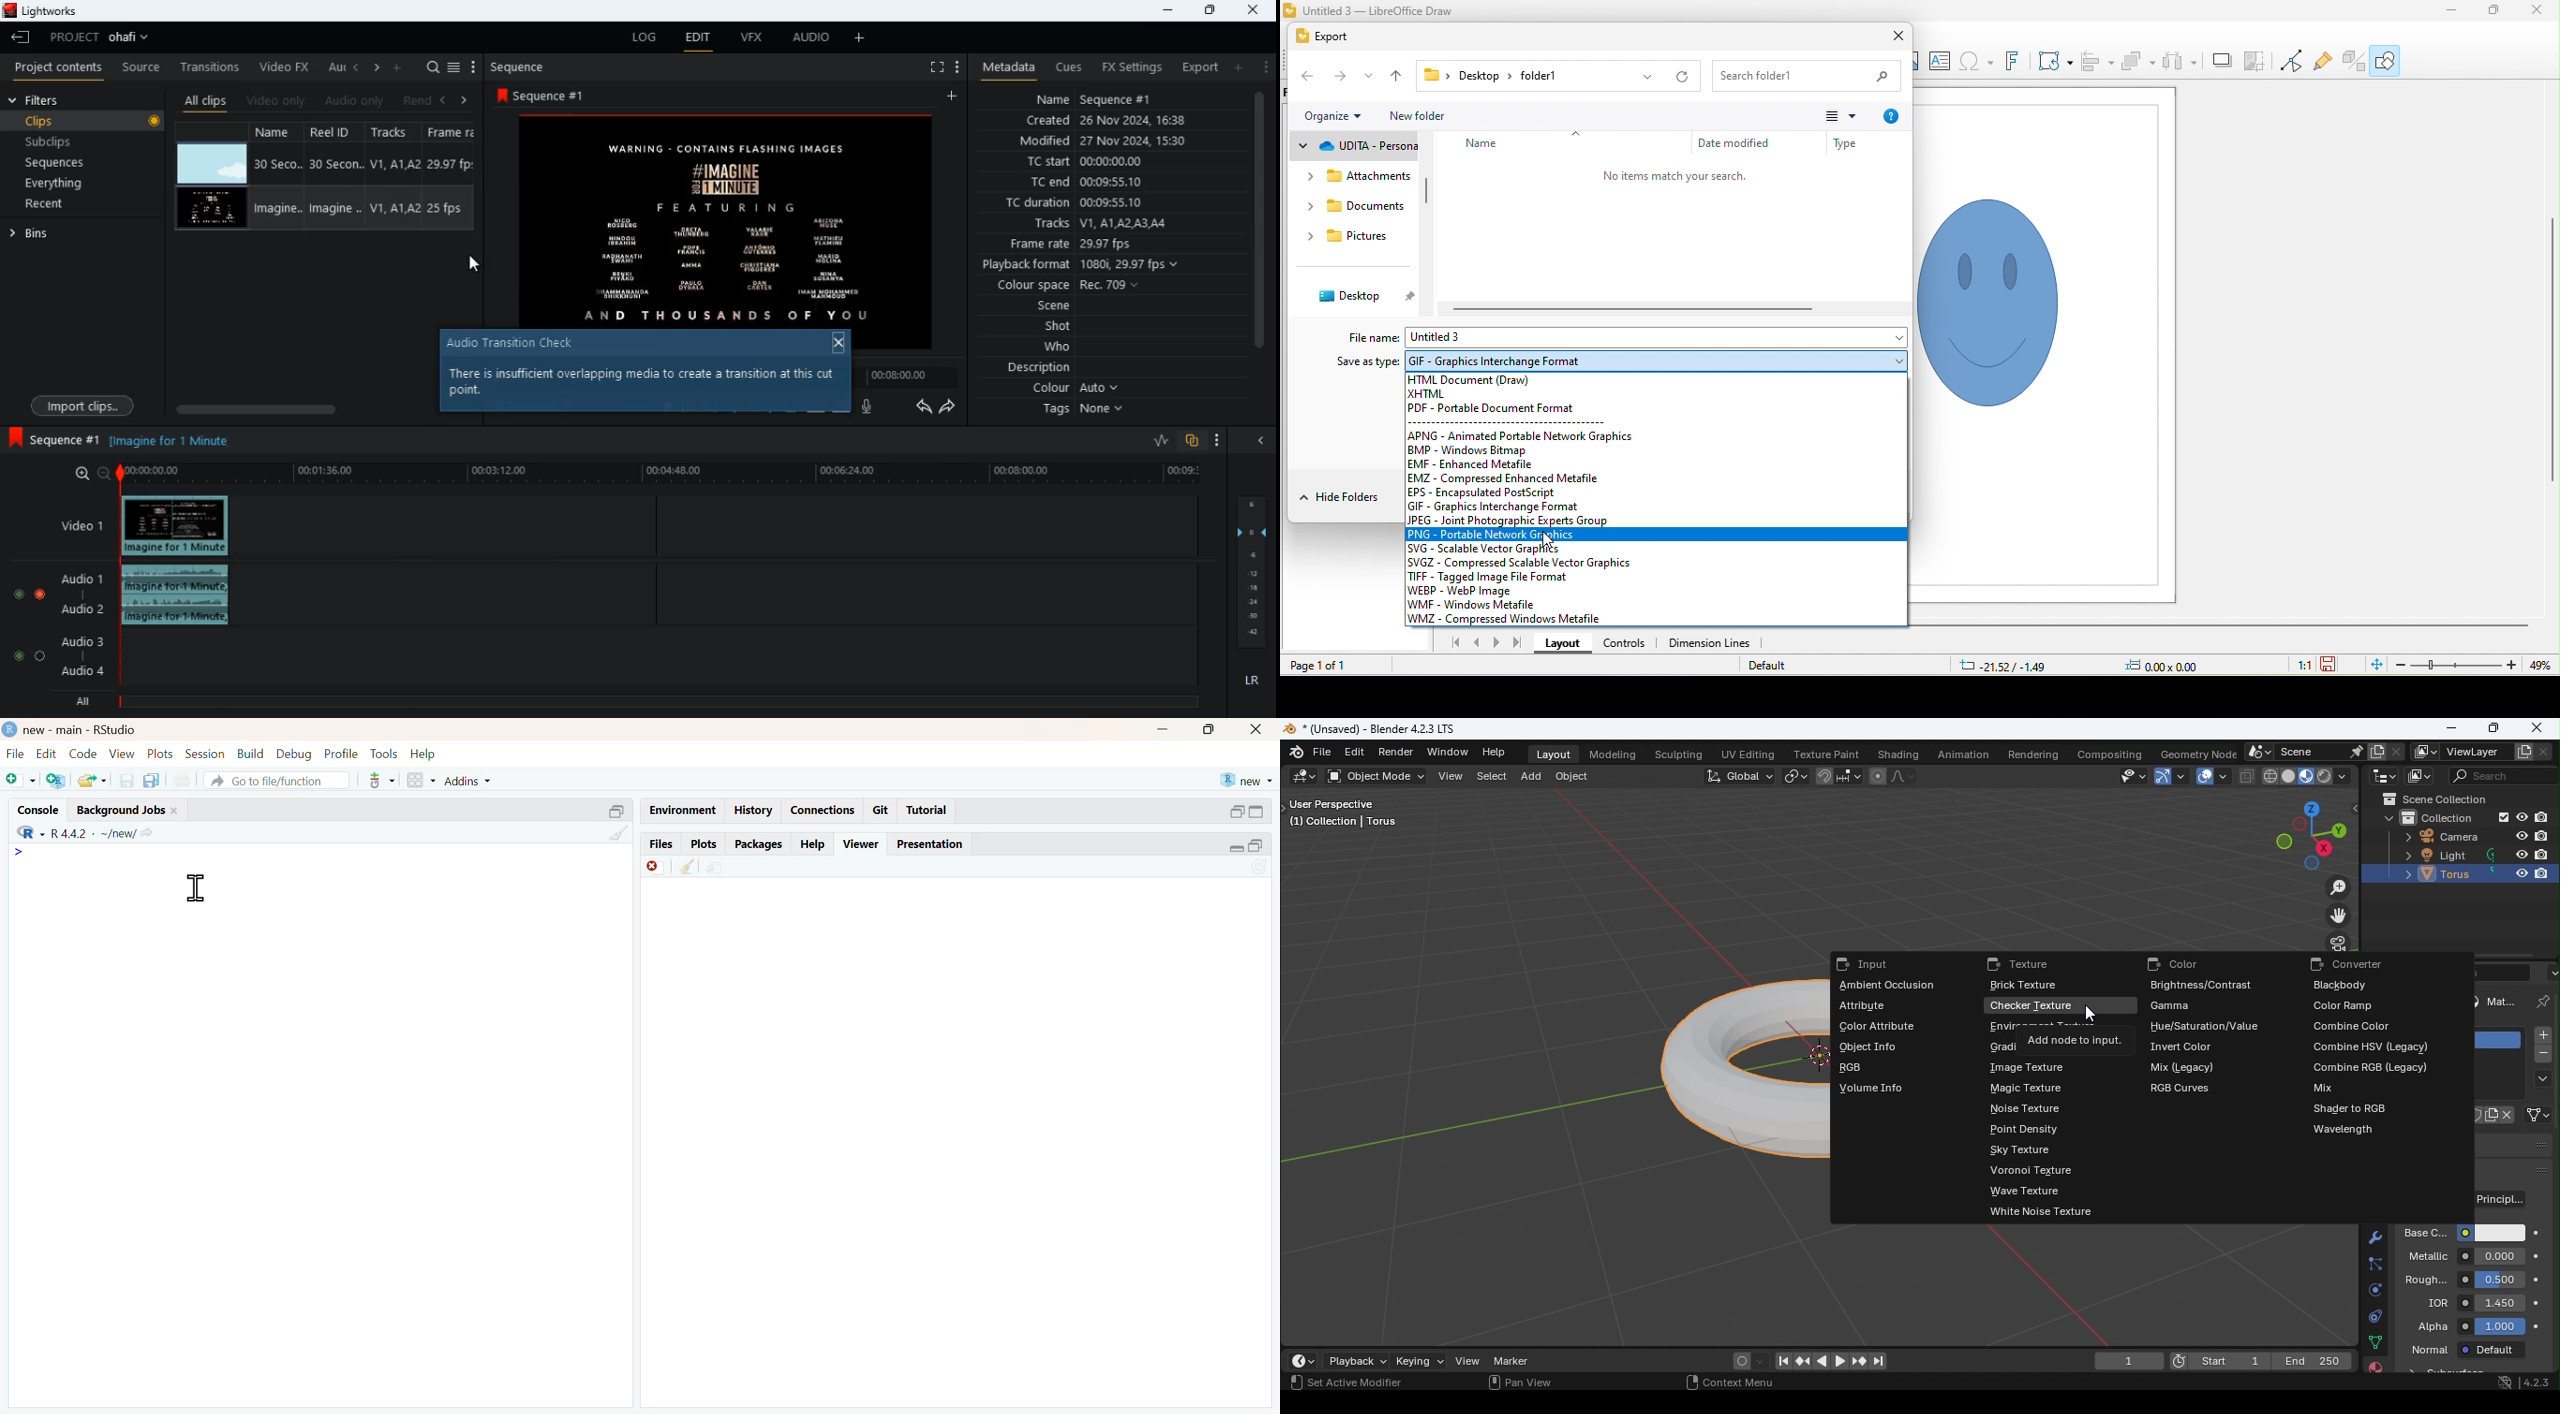  I want to click on expand/collapse , so click(1235, 848).